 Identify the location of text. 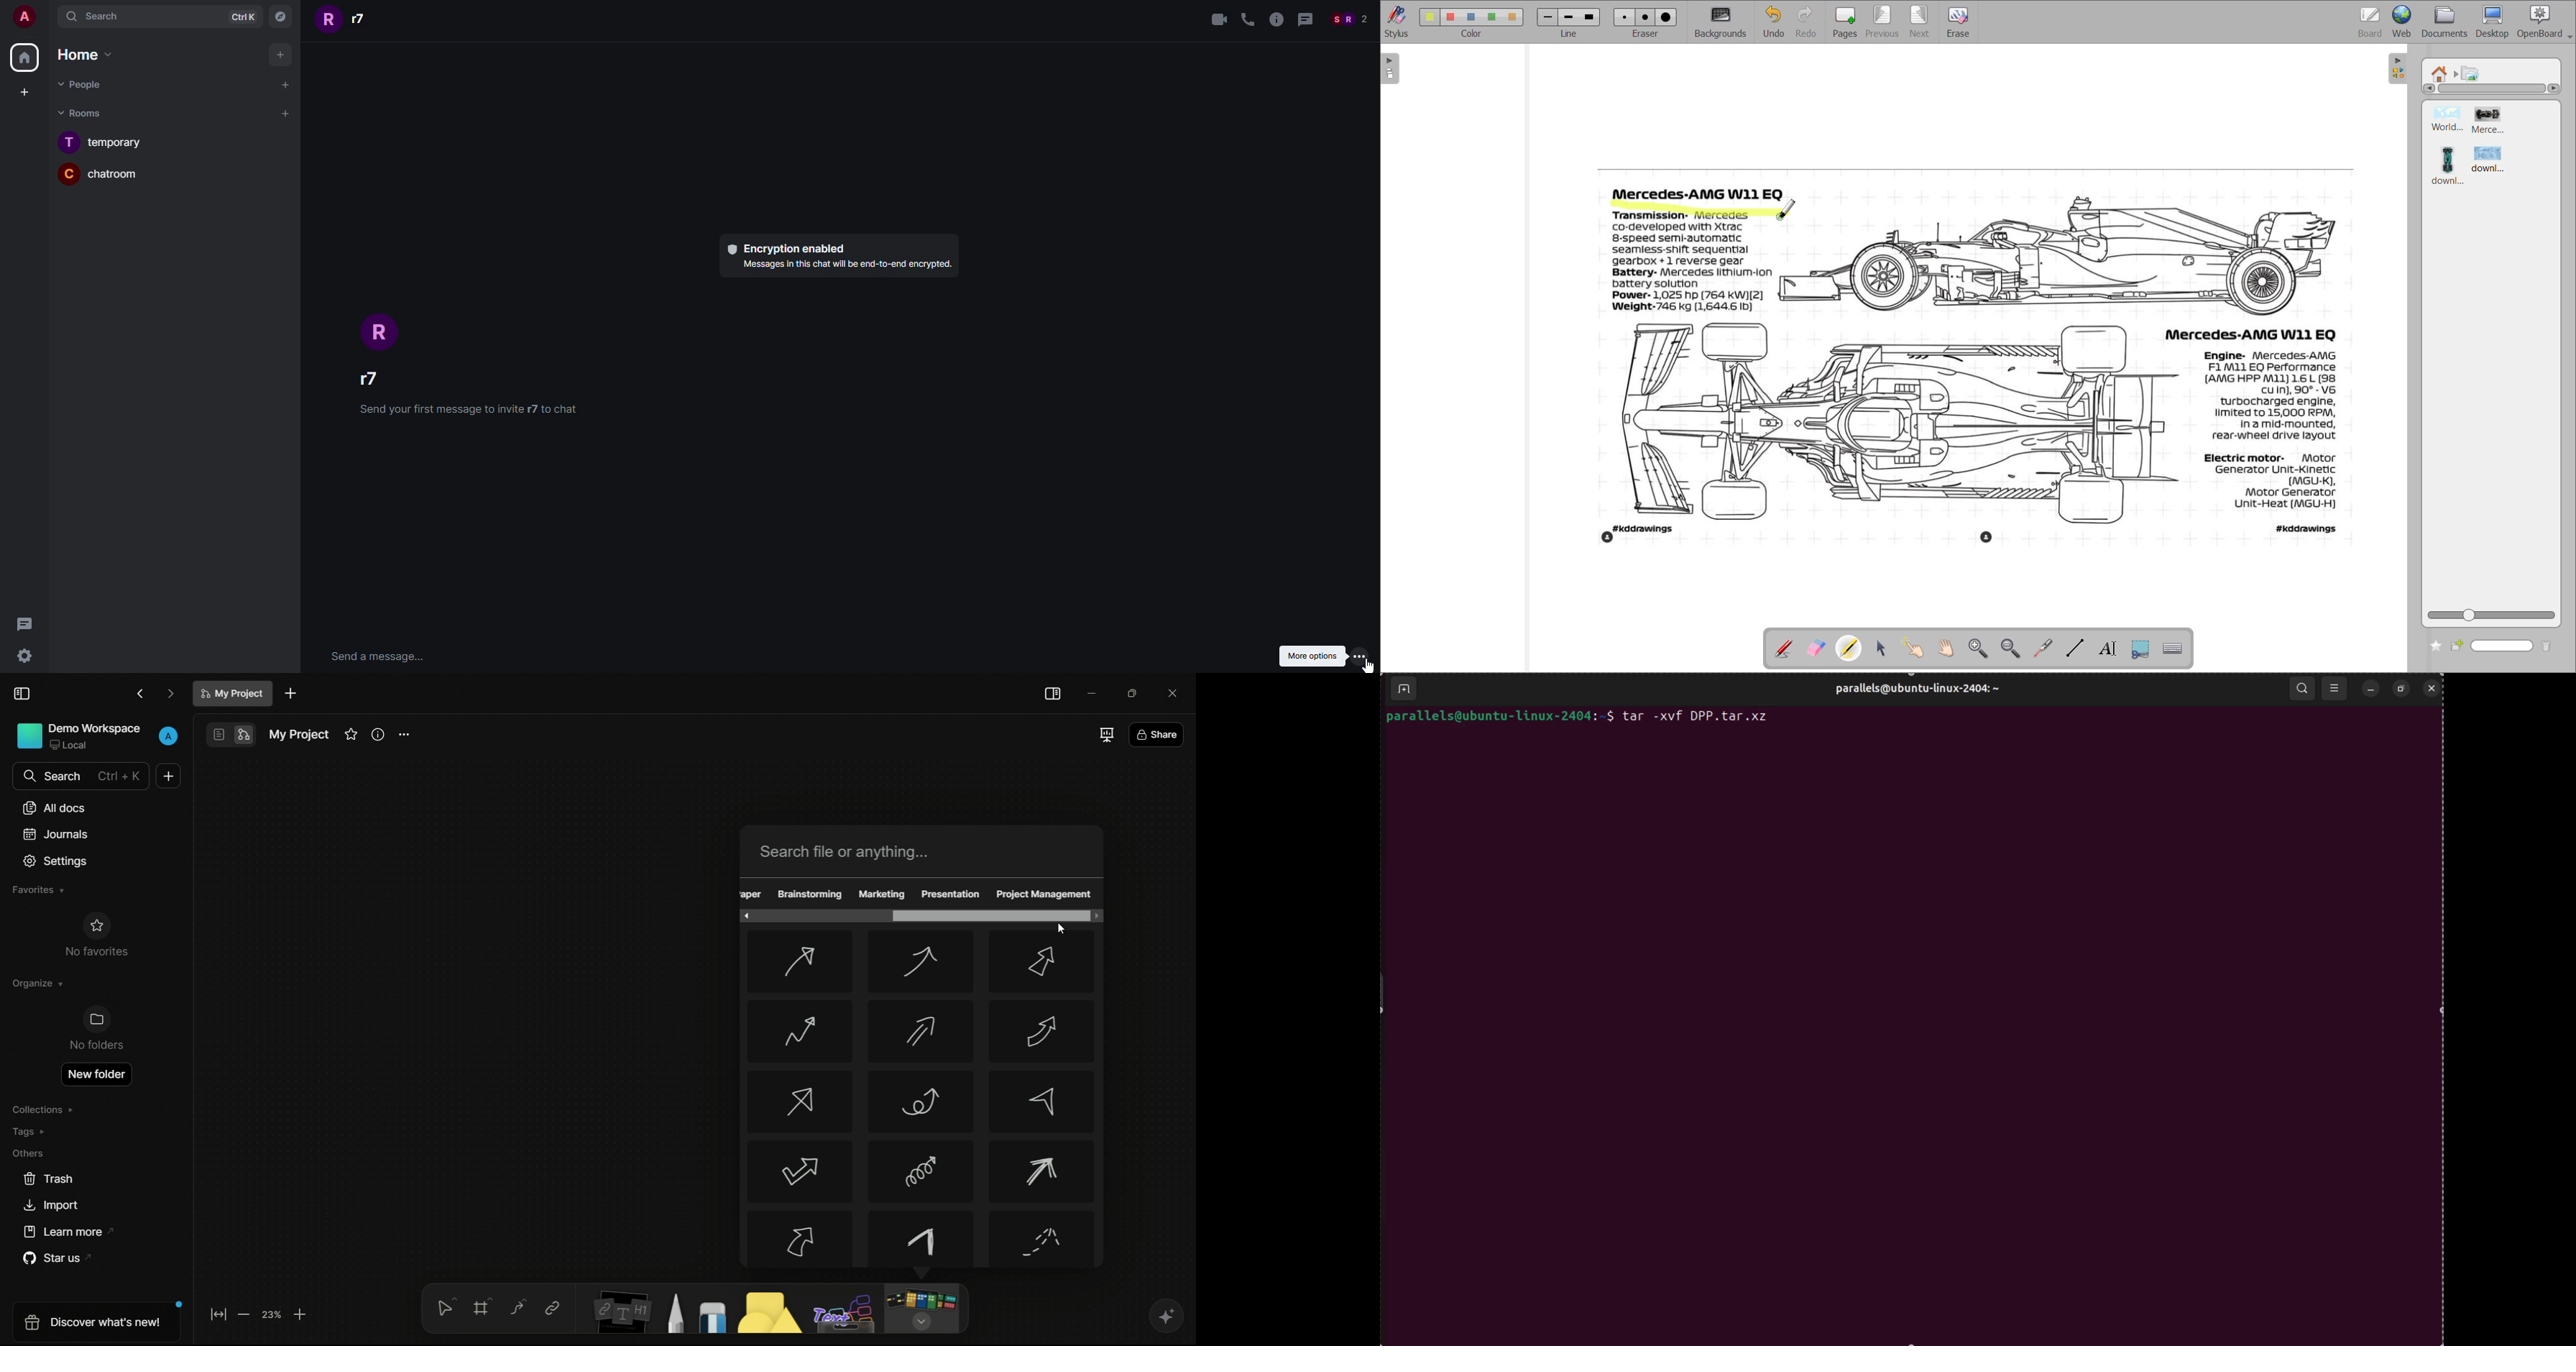
(845, 265).